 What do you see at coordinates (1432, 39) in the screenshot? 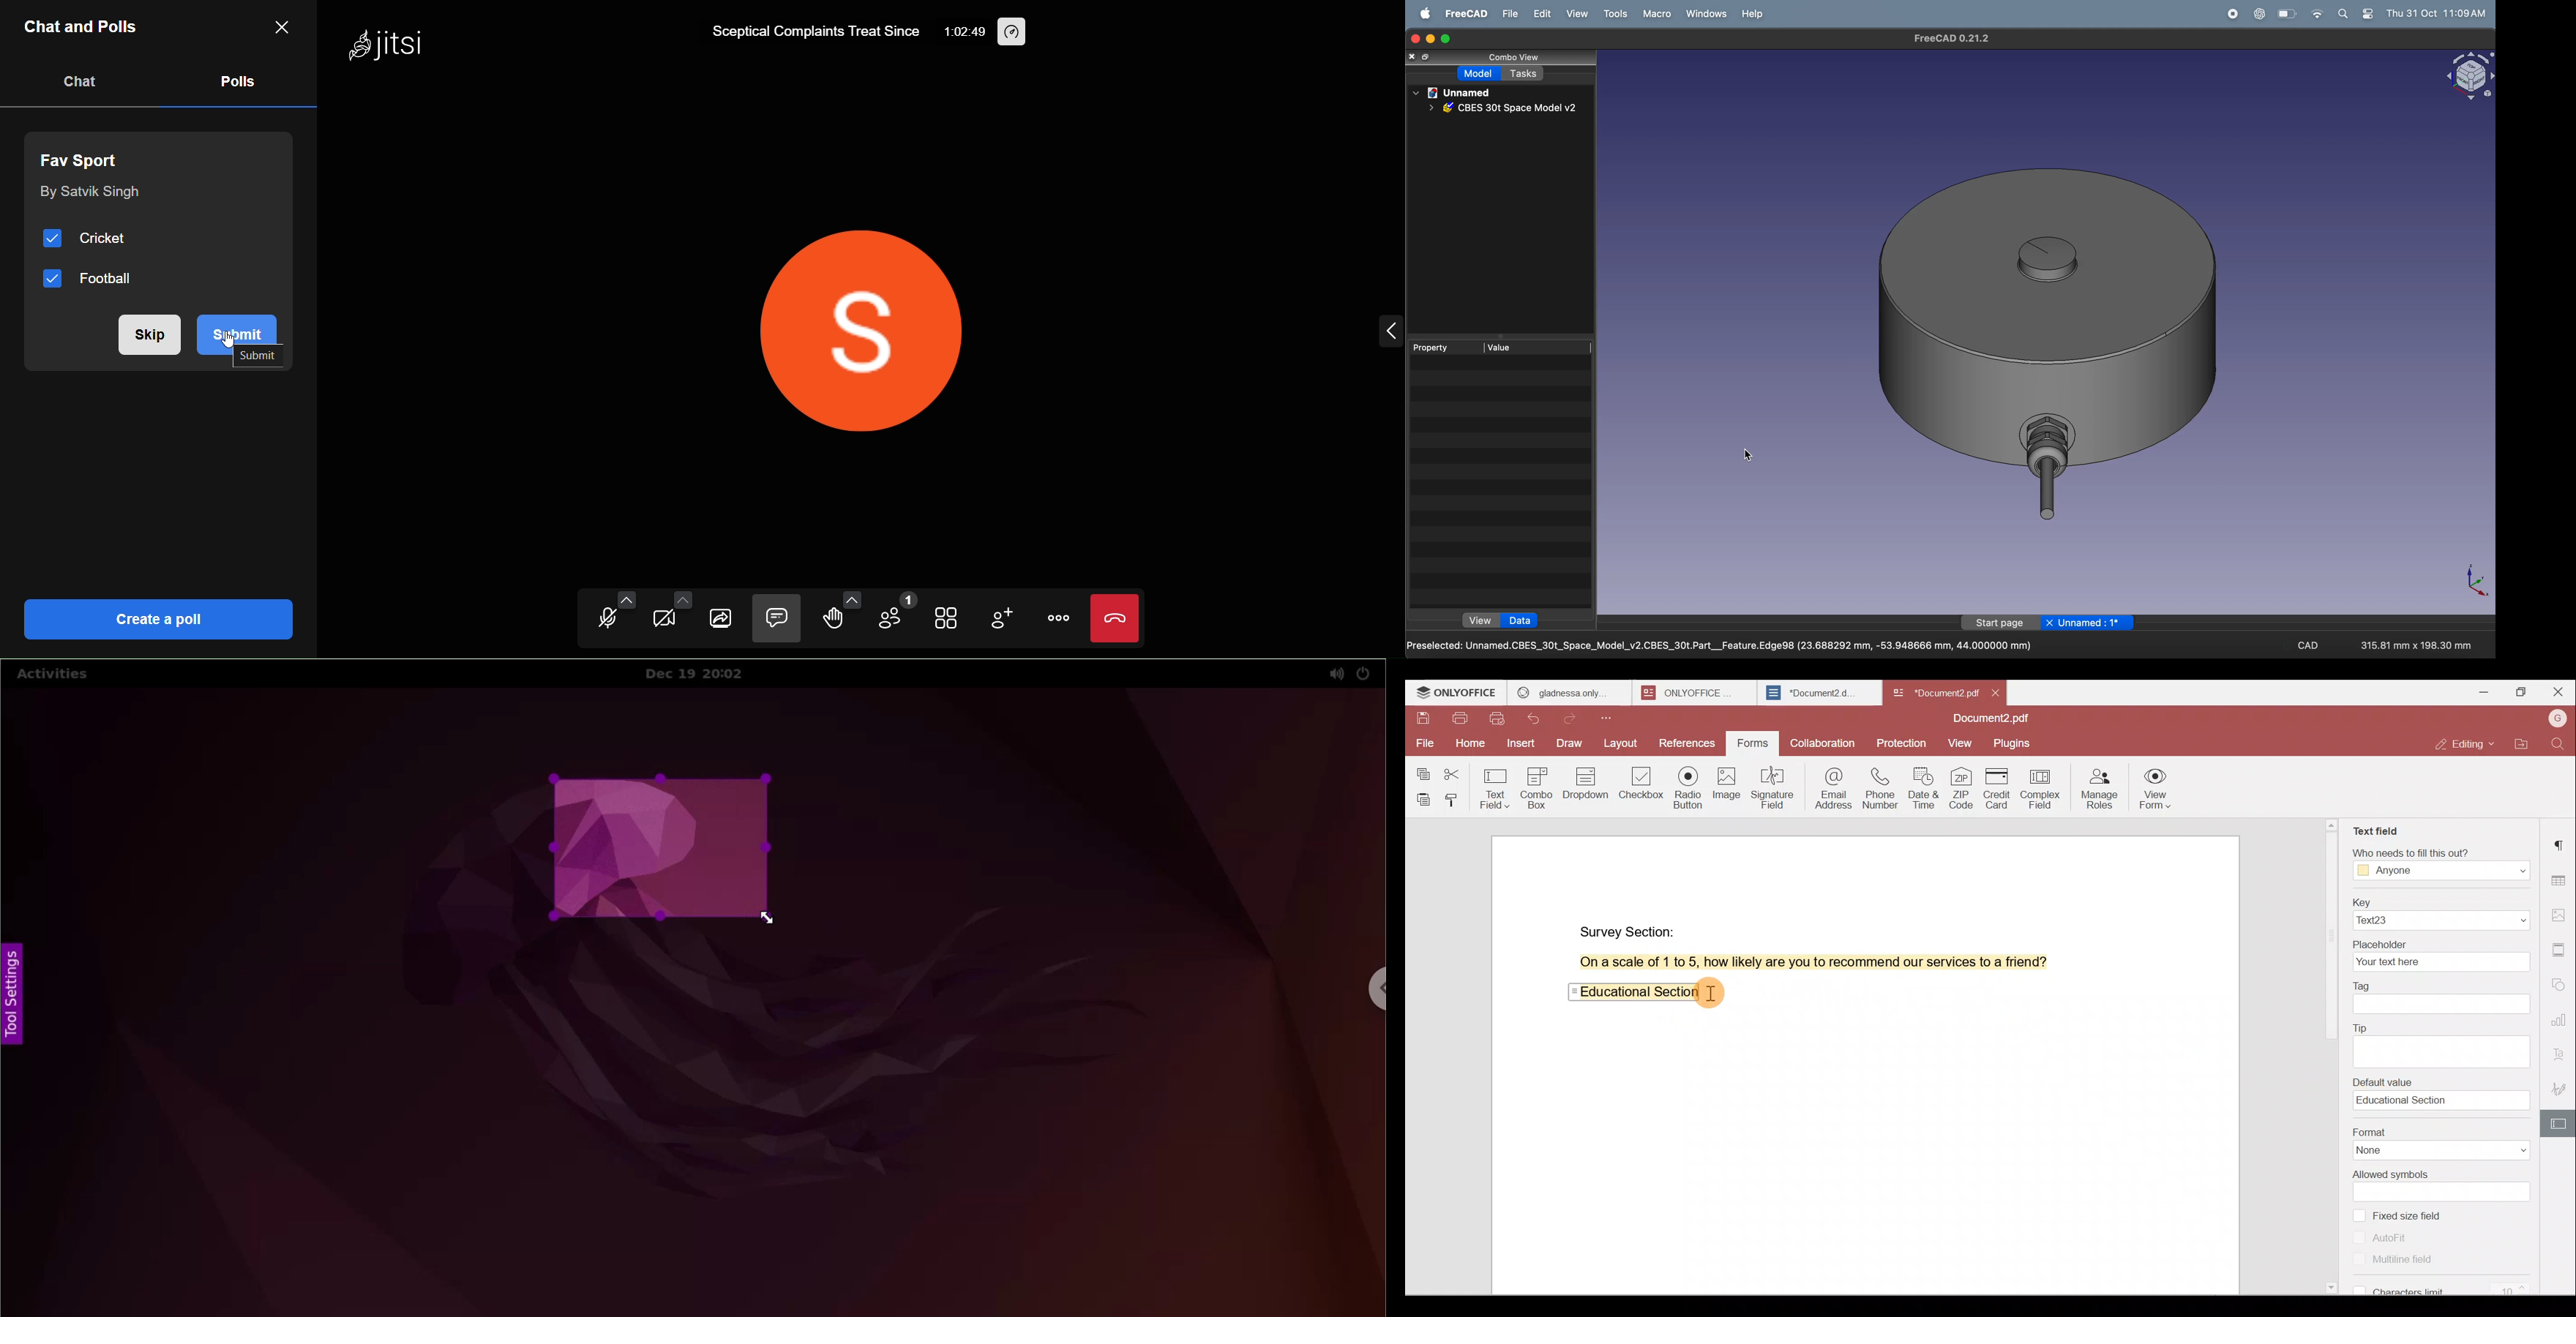
I see `restore` at bounding box center [1432, 39].